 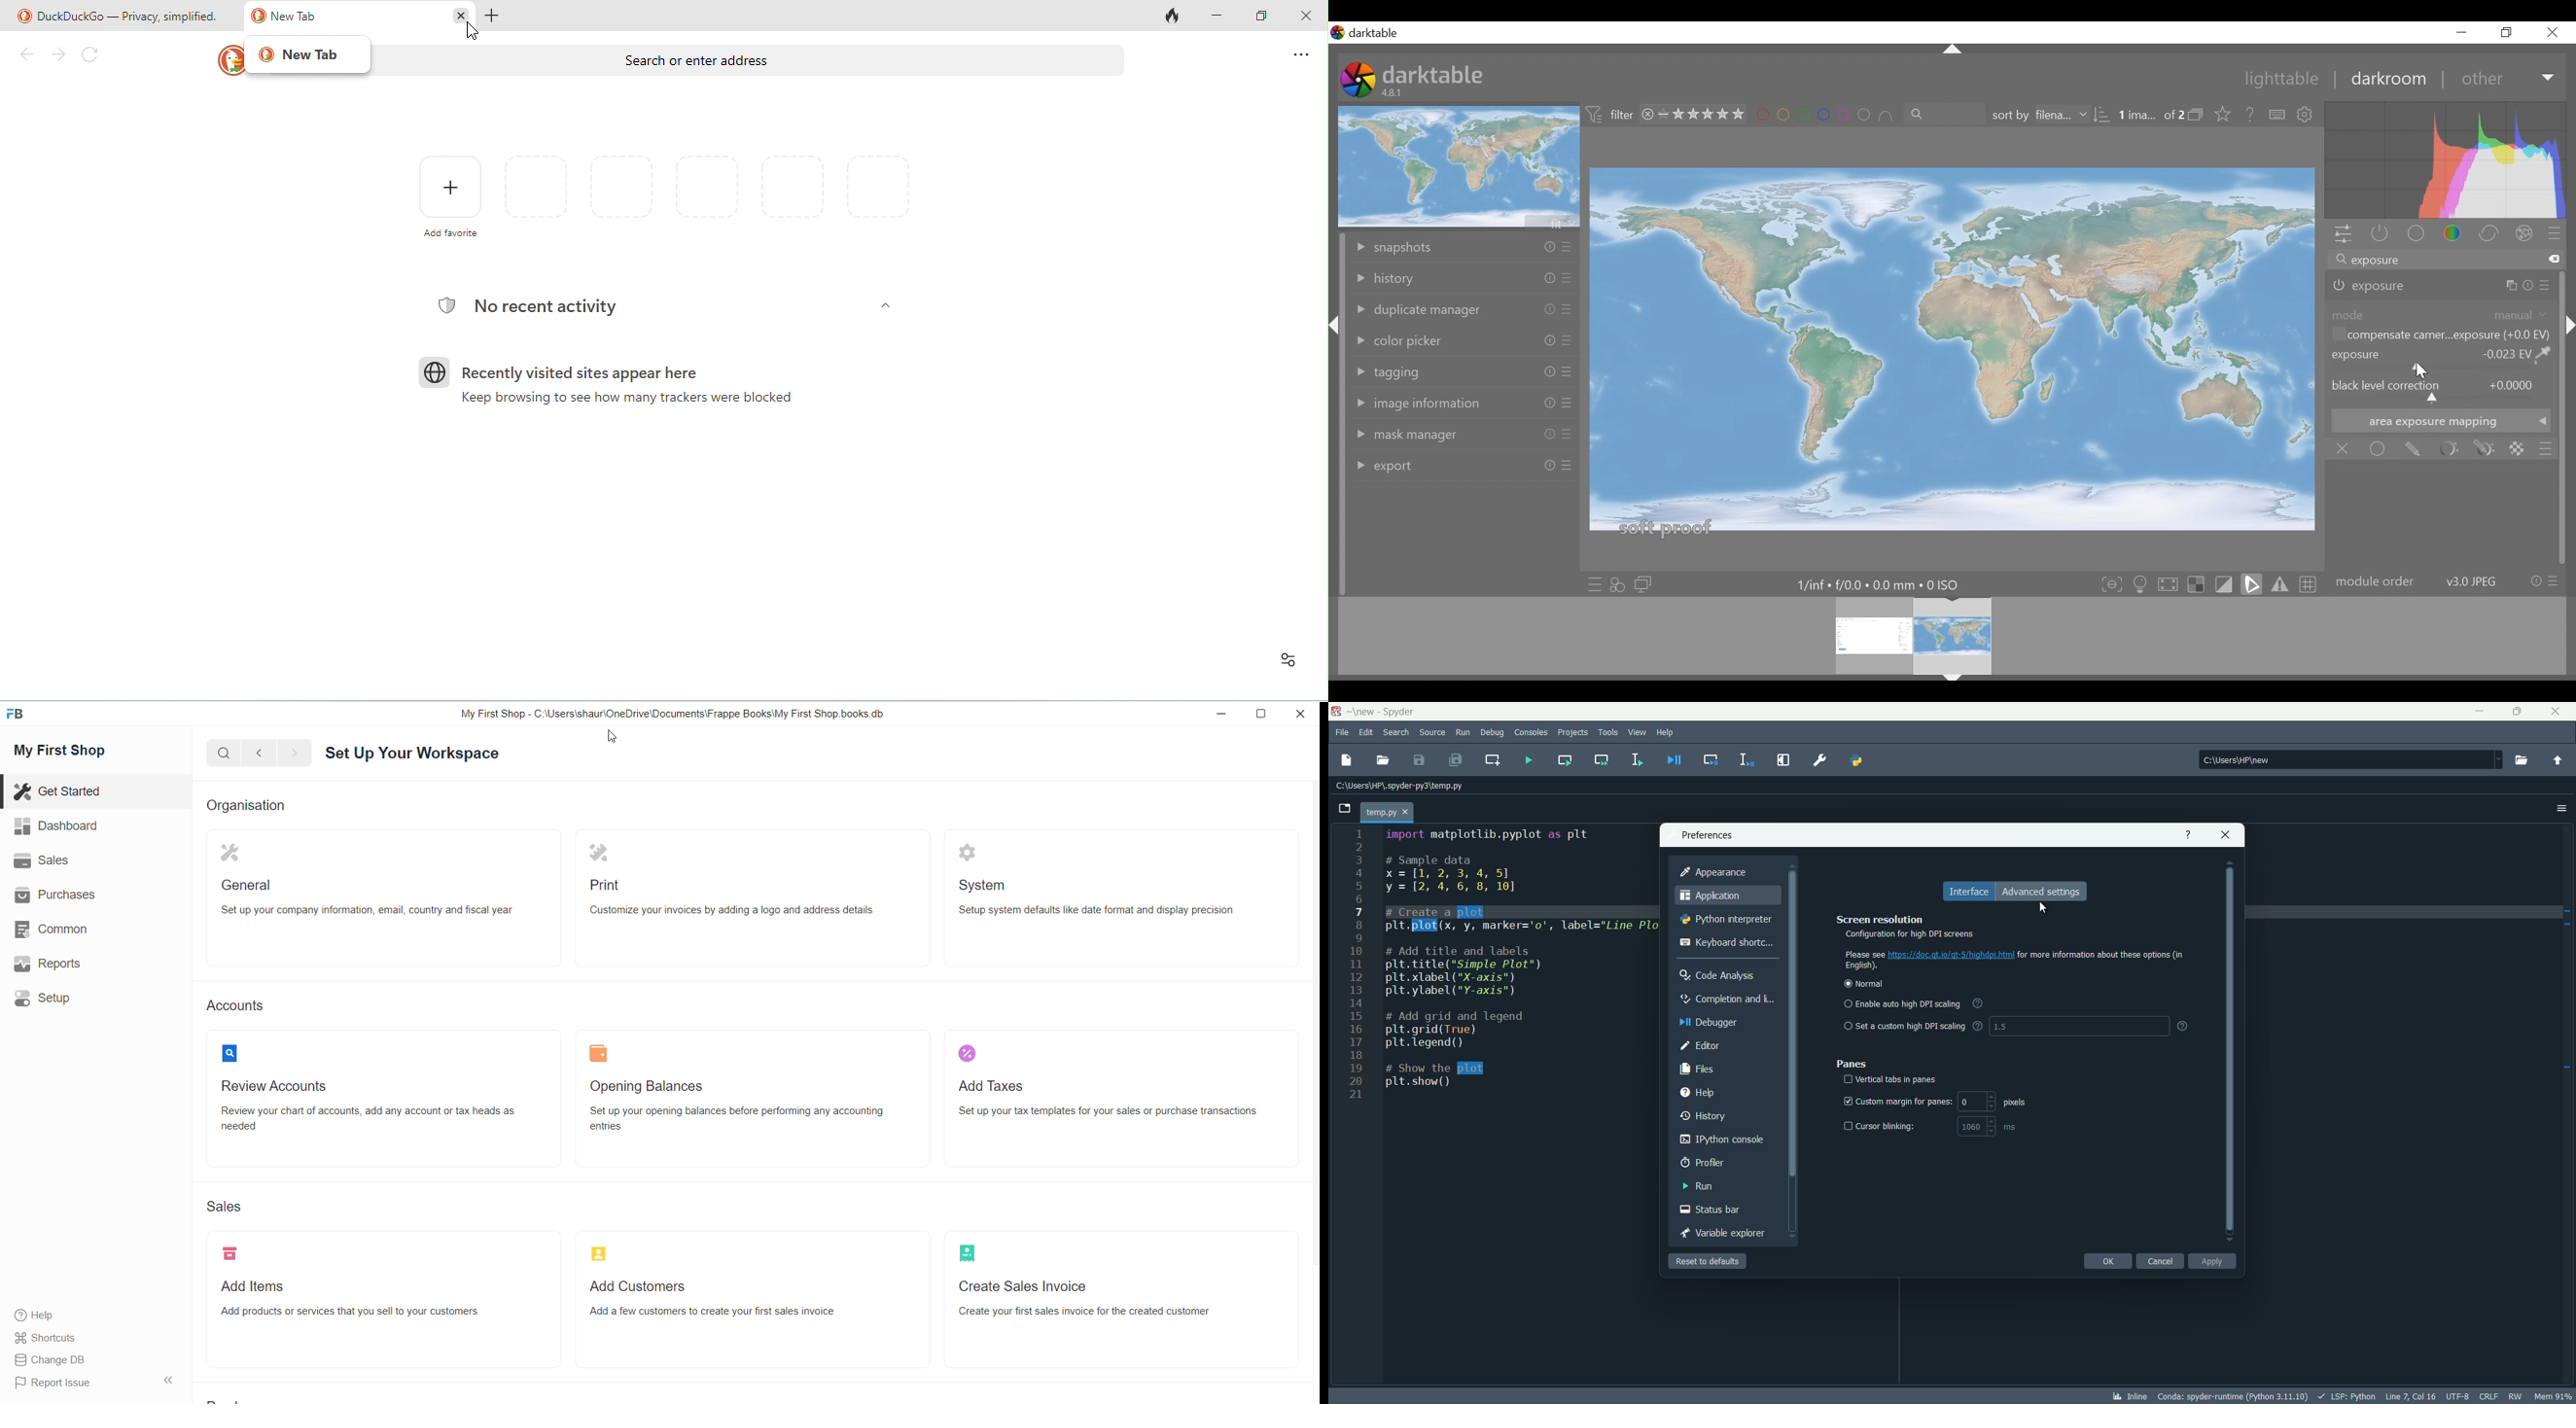 What do you see at coordinates (1711, 1209) in the screenshot?
I see `status bar` at bounding box center [1711, 1209].